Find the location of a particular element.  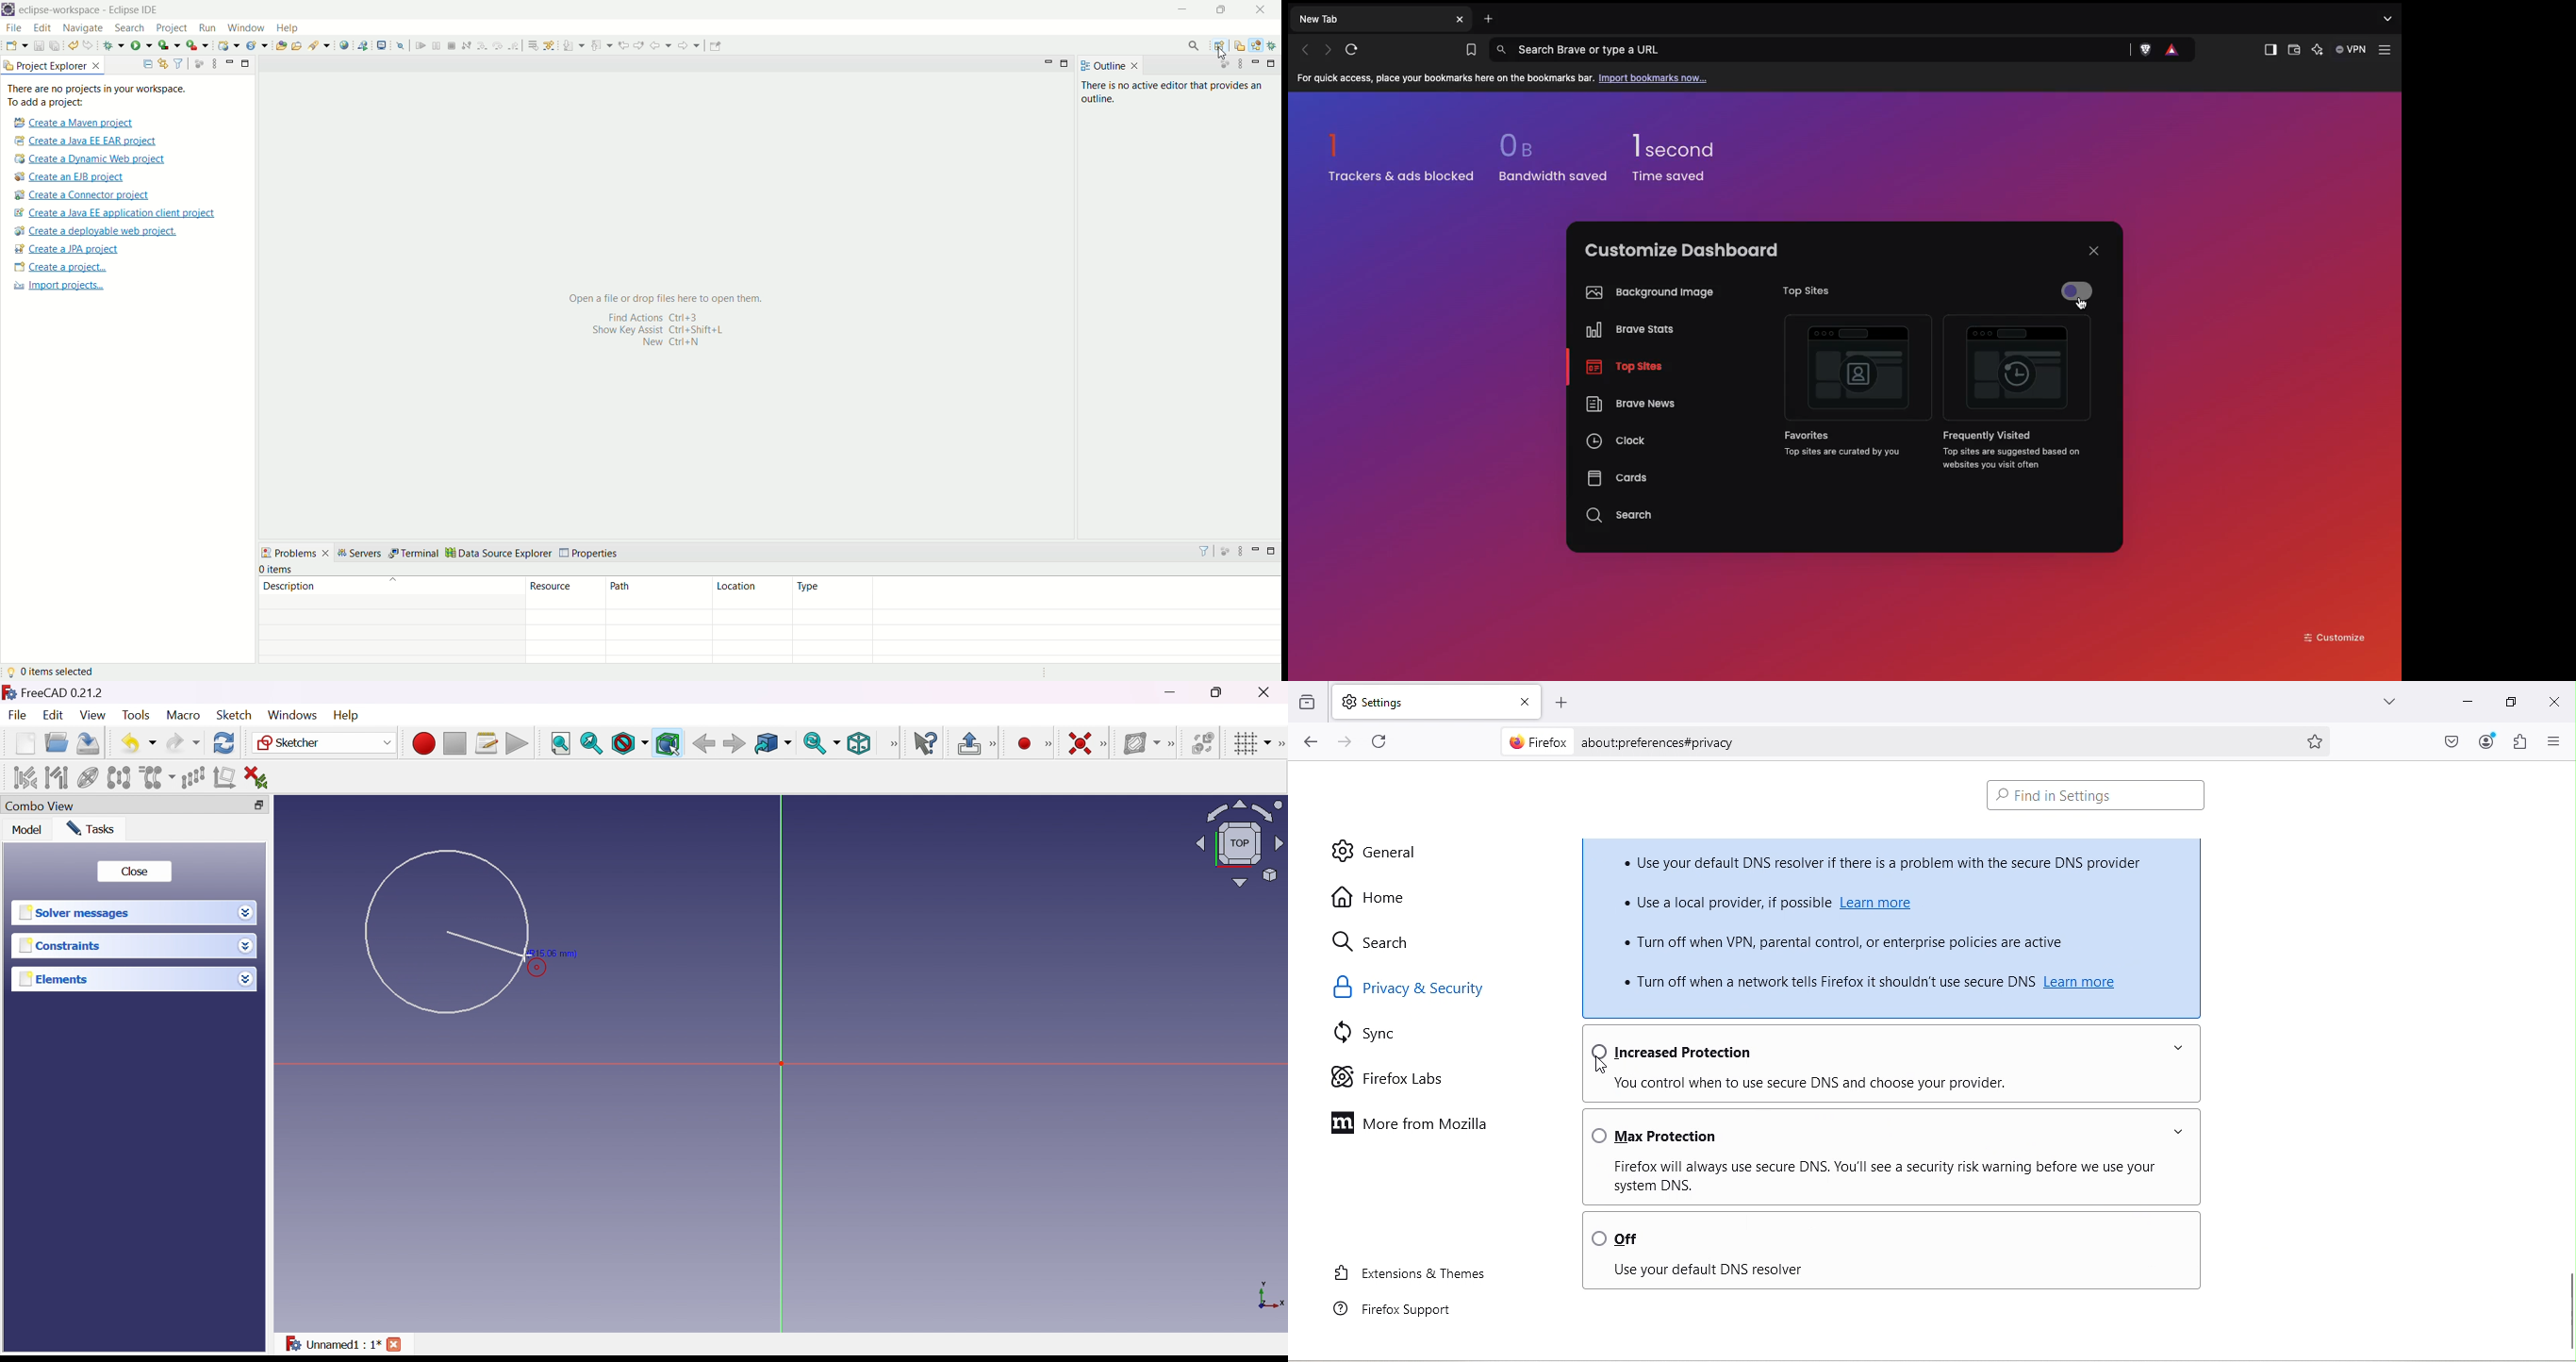

close is located at coordinates (2557, 706).